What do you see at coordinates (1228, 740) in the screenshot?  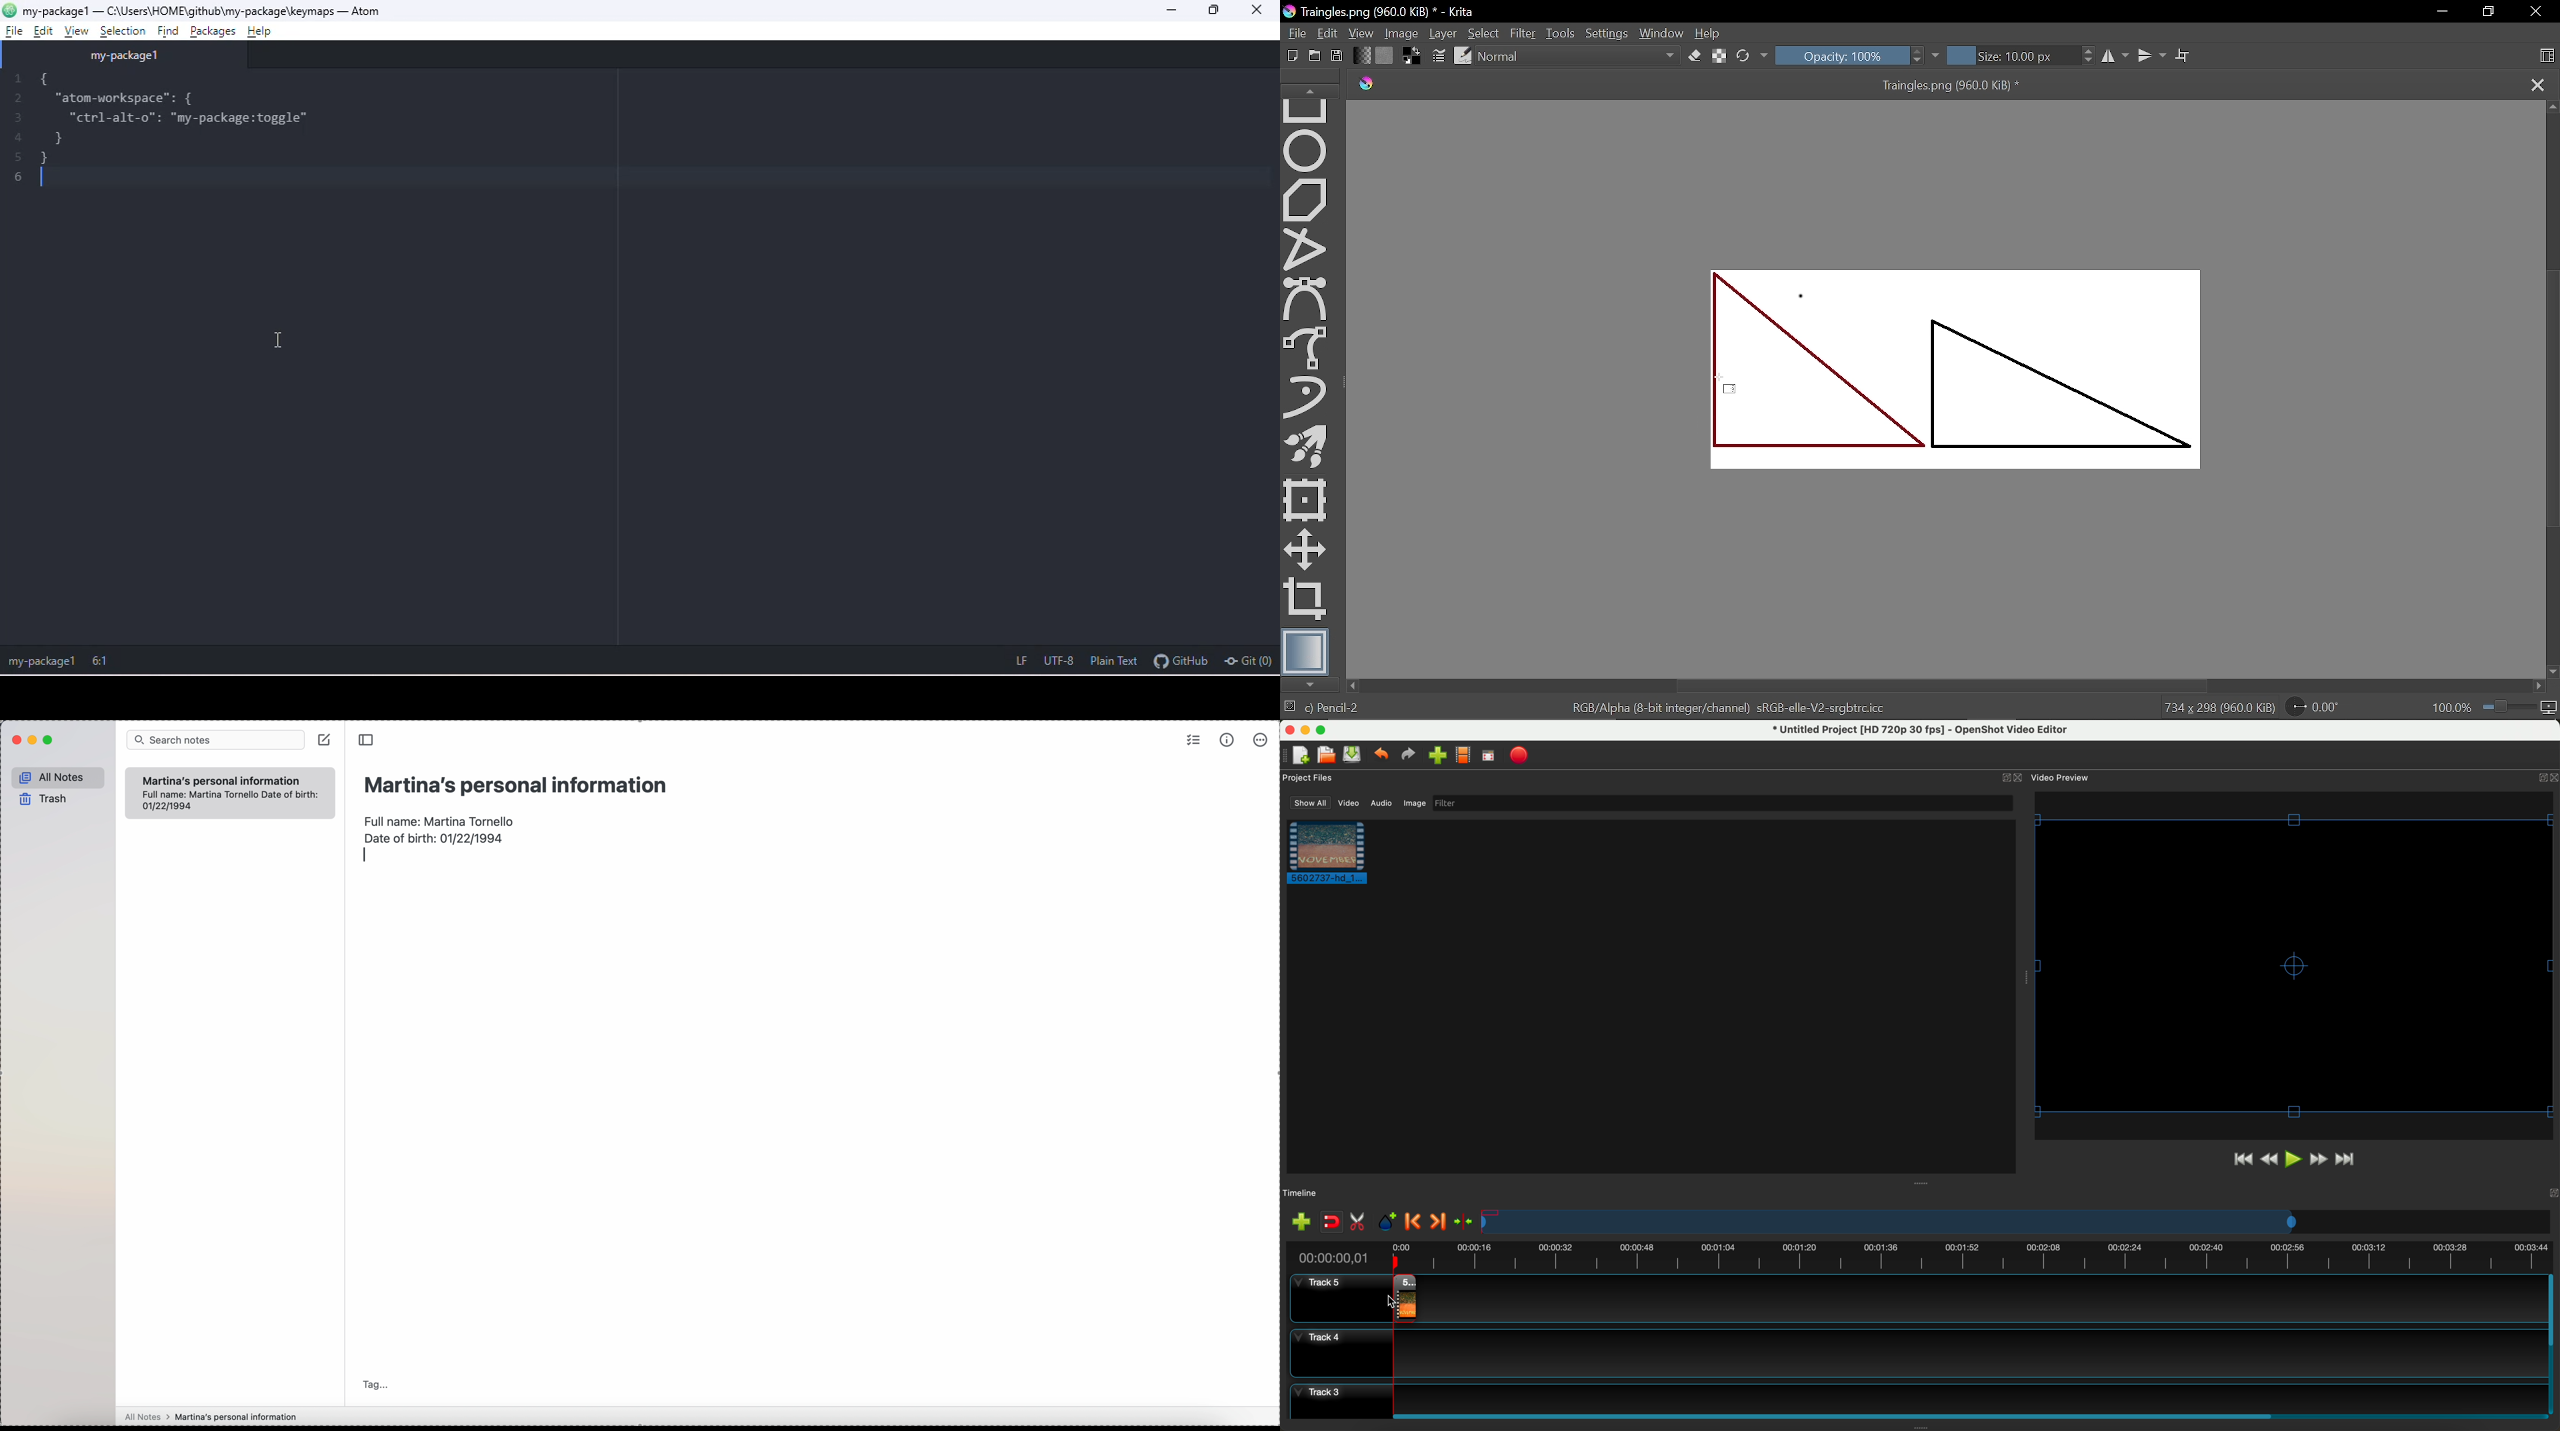 I see `metrics` at bounding box center [1228, 740].